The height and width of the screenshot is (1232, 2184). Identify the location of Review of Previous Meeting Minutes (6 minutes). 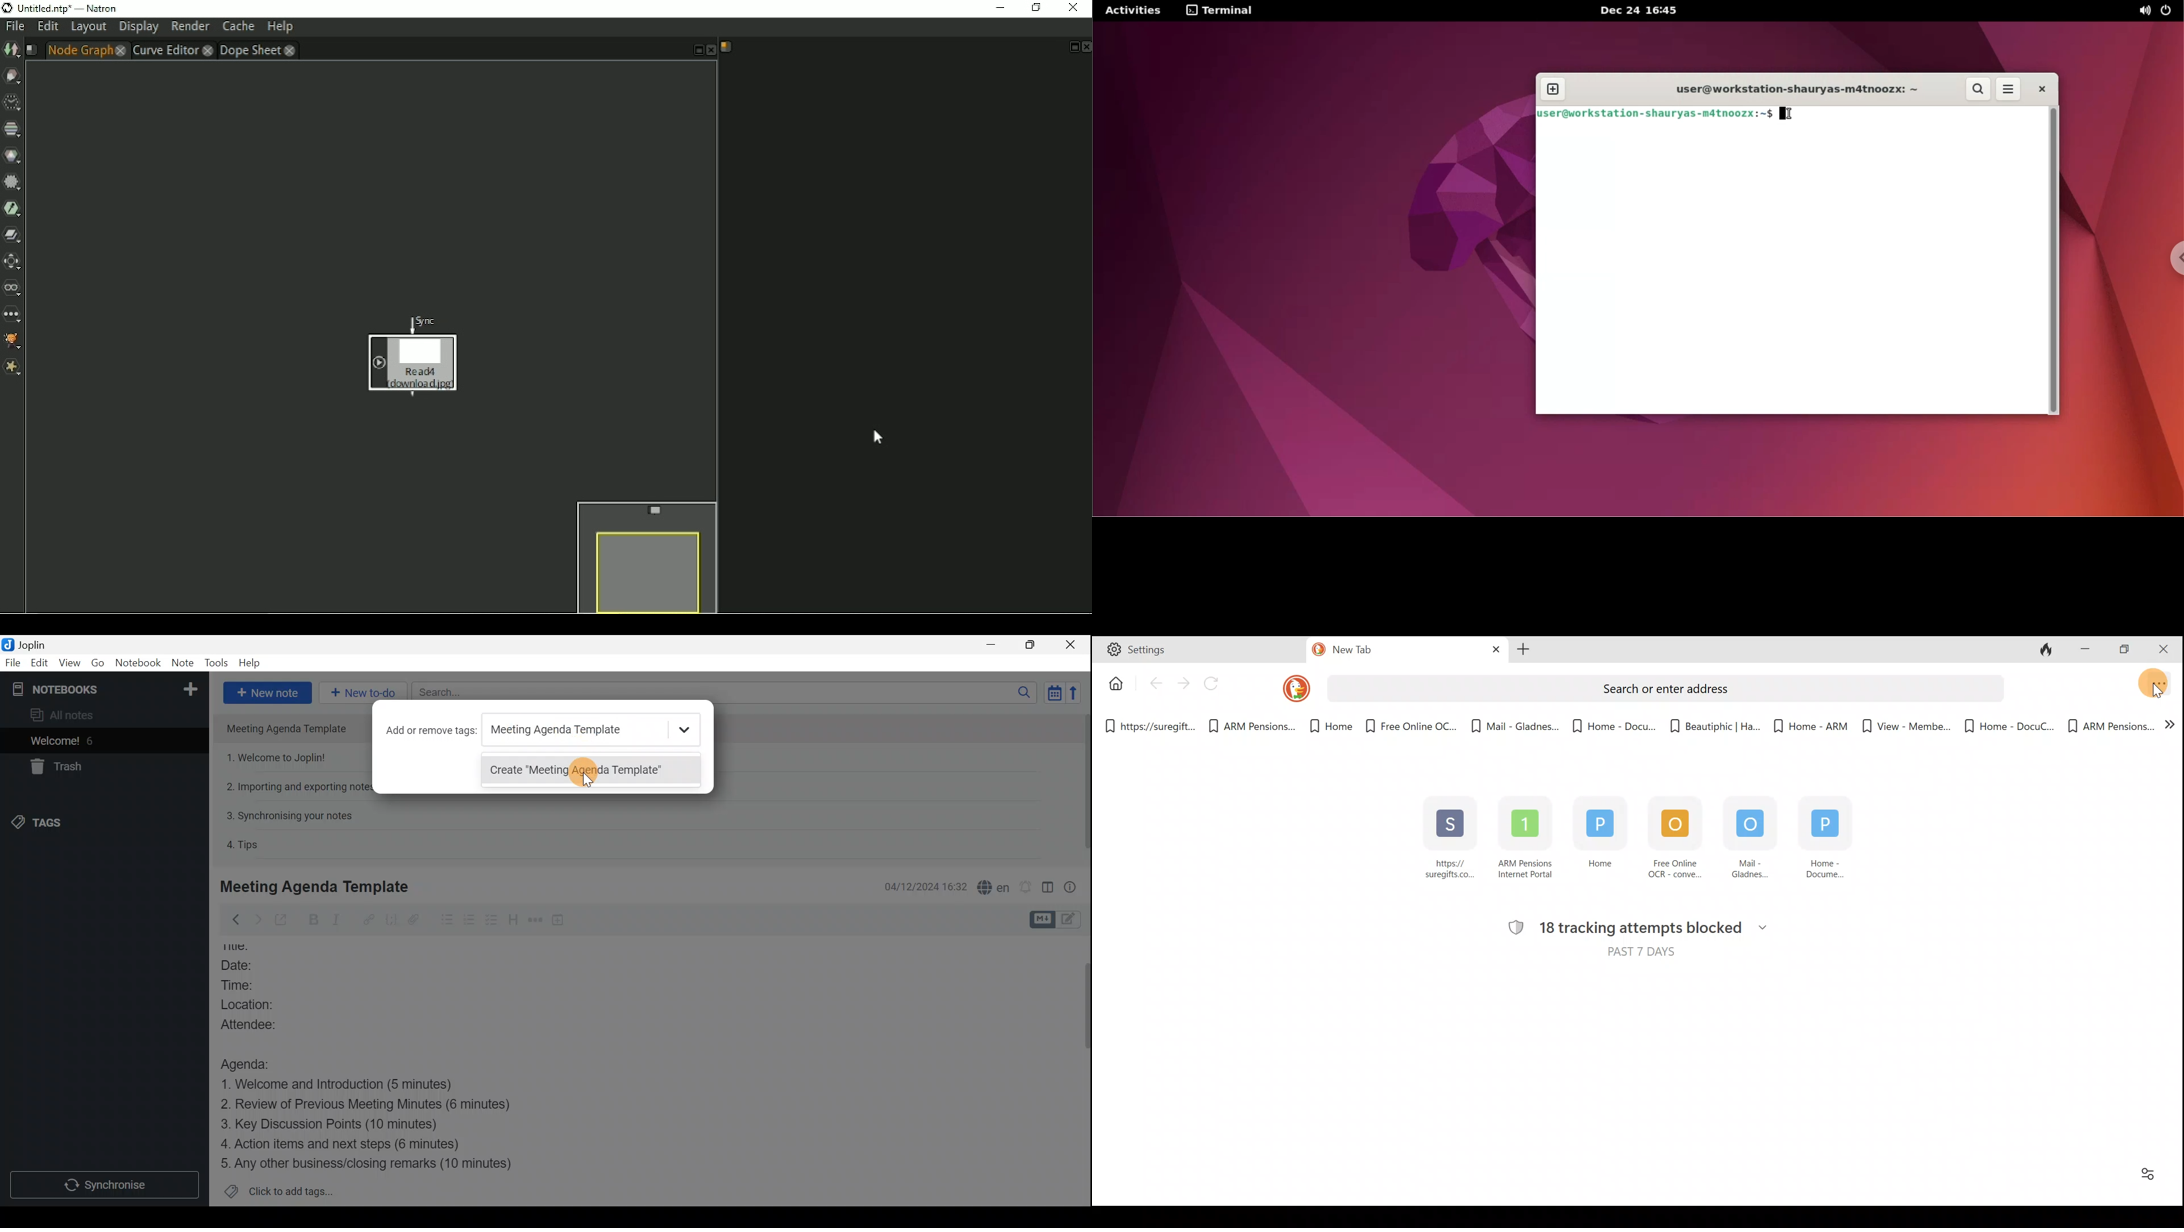
(384, 1106).